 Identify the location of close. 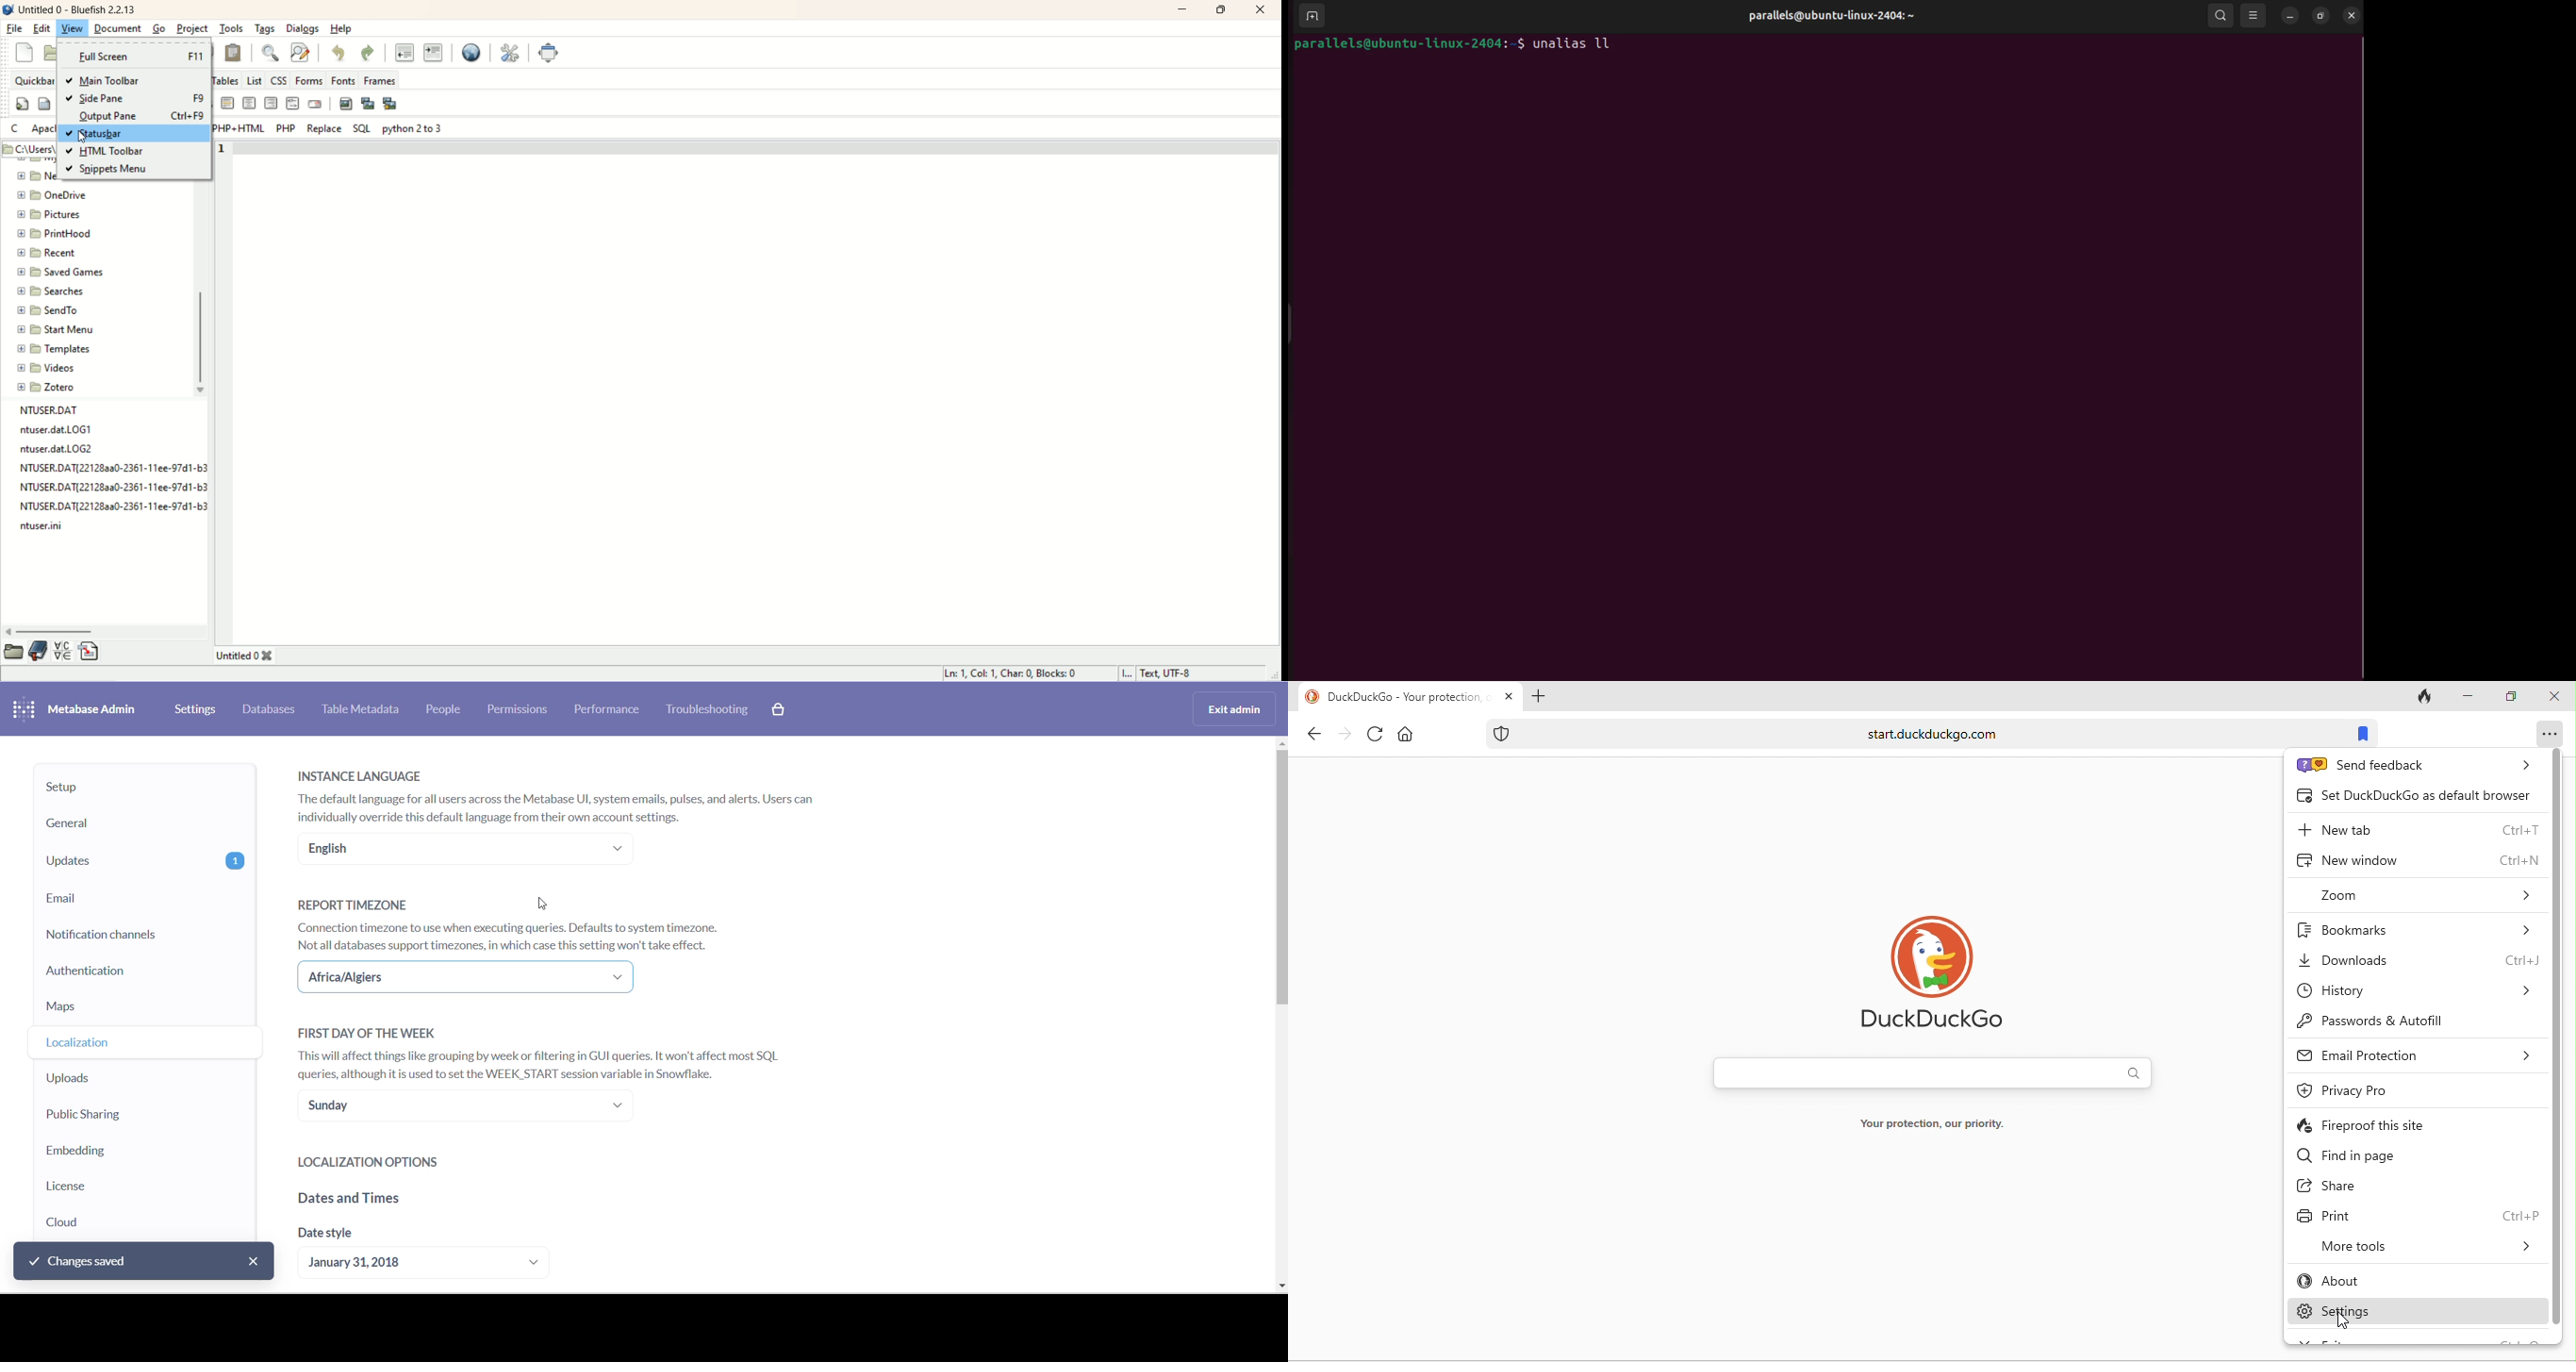
(2555, 695).